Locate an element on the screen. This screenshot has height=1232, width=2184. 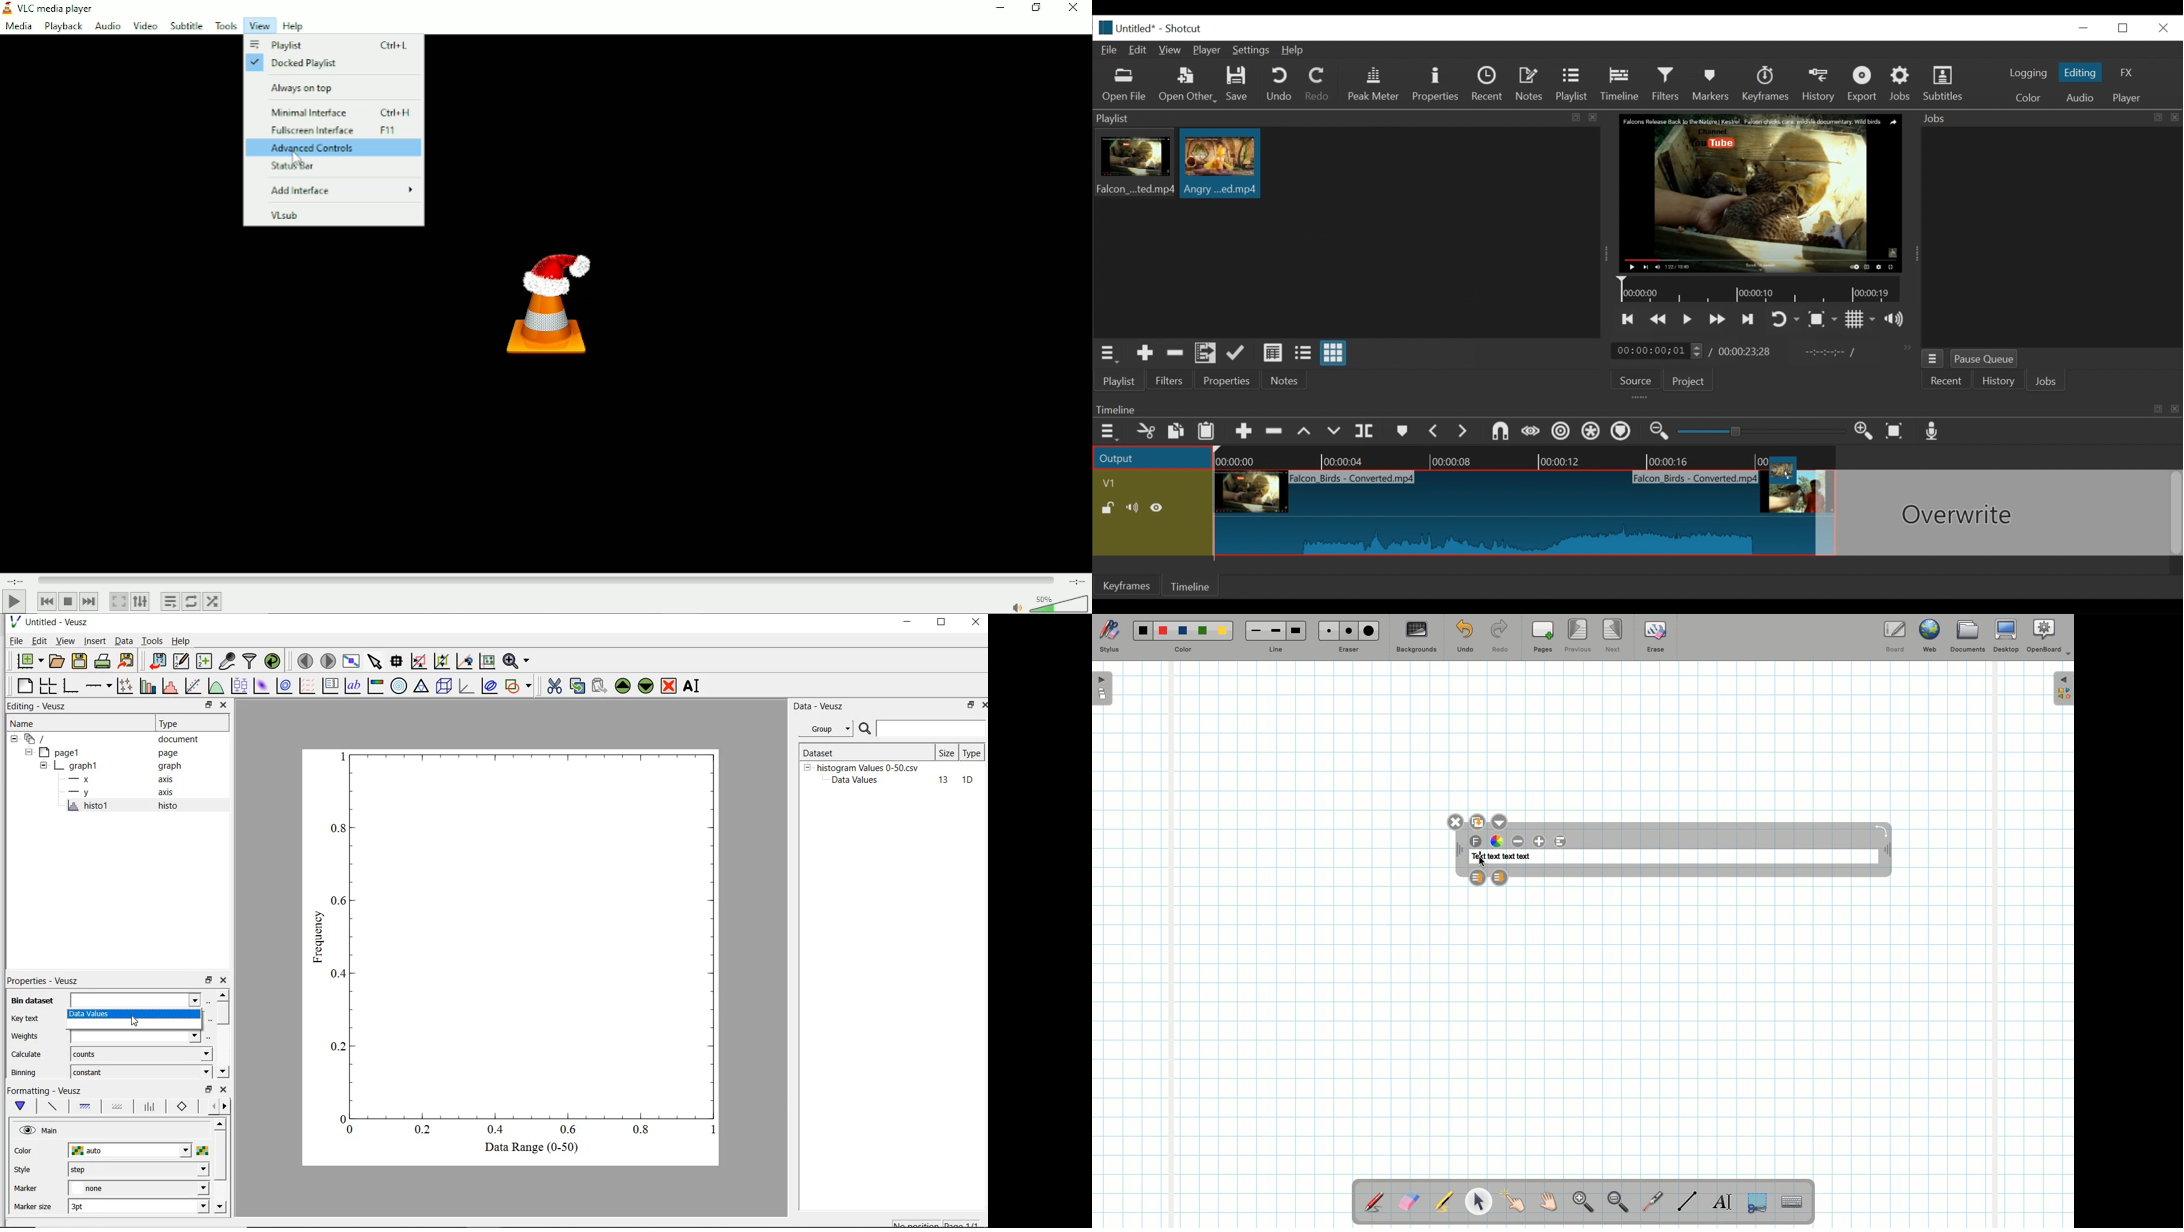
VLsub is located at coordinates (334, 214).